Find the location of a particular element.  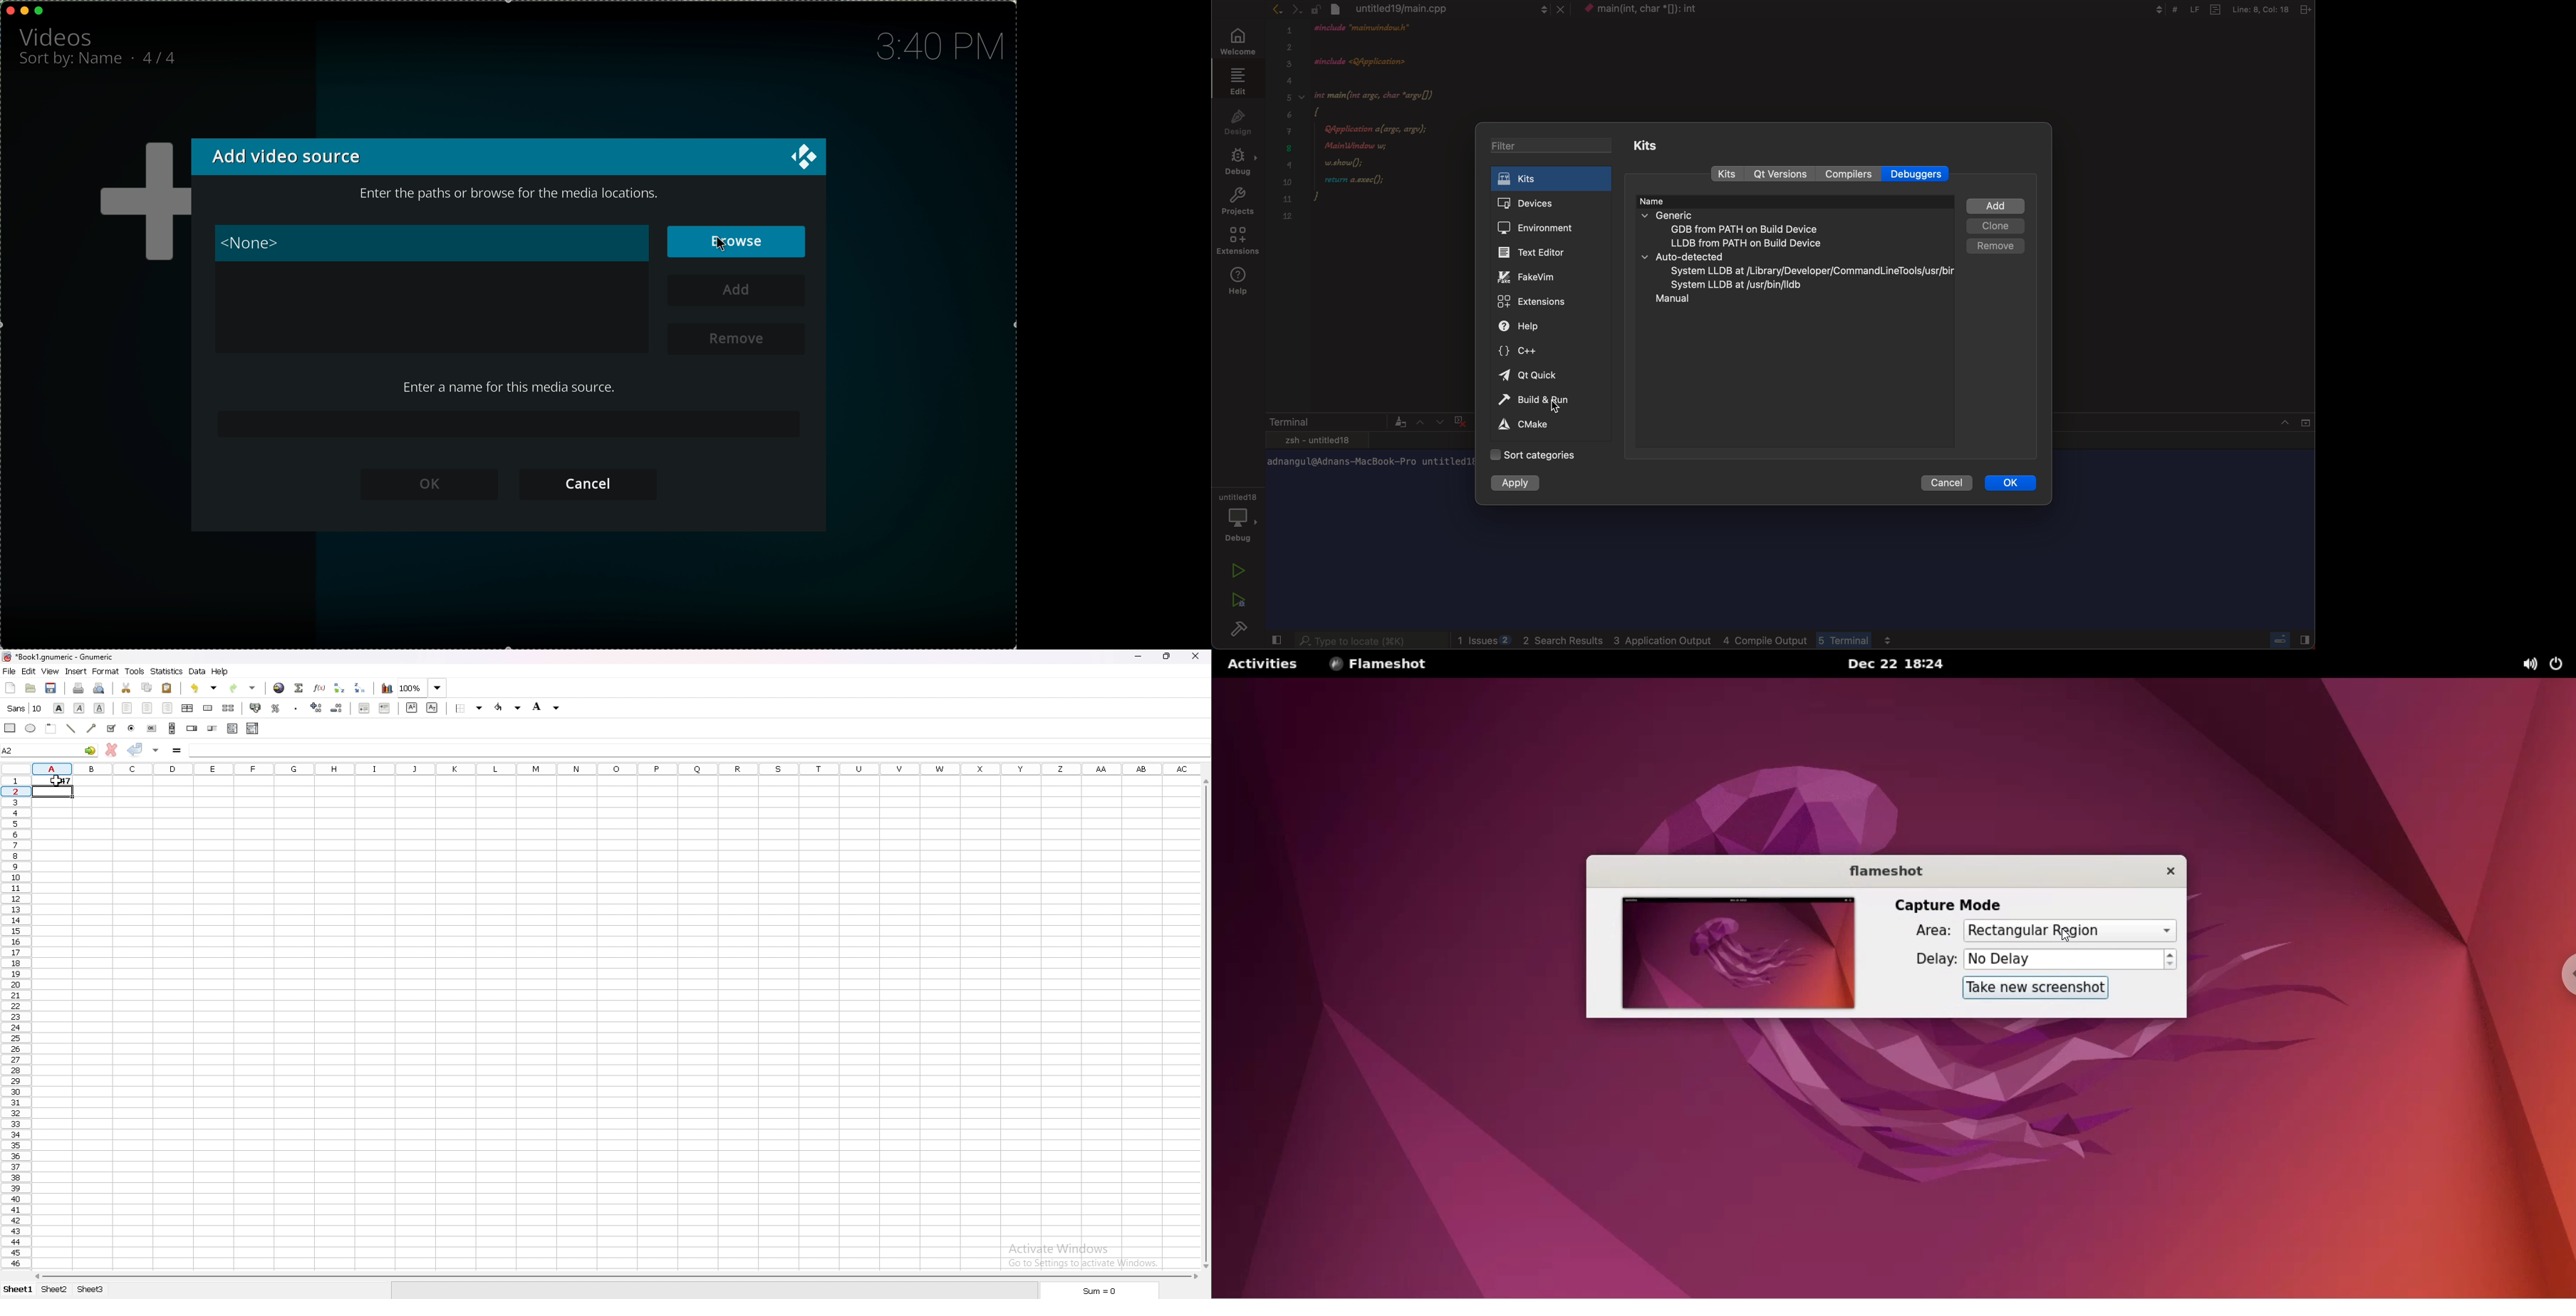

tickbox is located at coordinates (112, 728).